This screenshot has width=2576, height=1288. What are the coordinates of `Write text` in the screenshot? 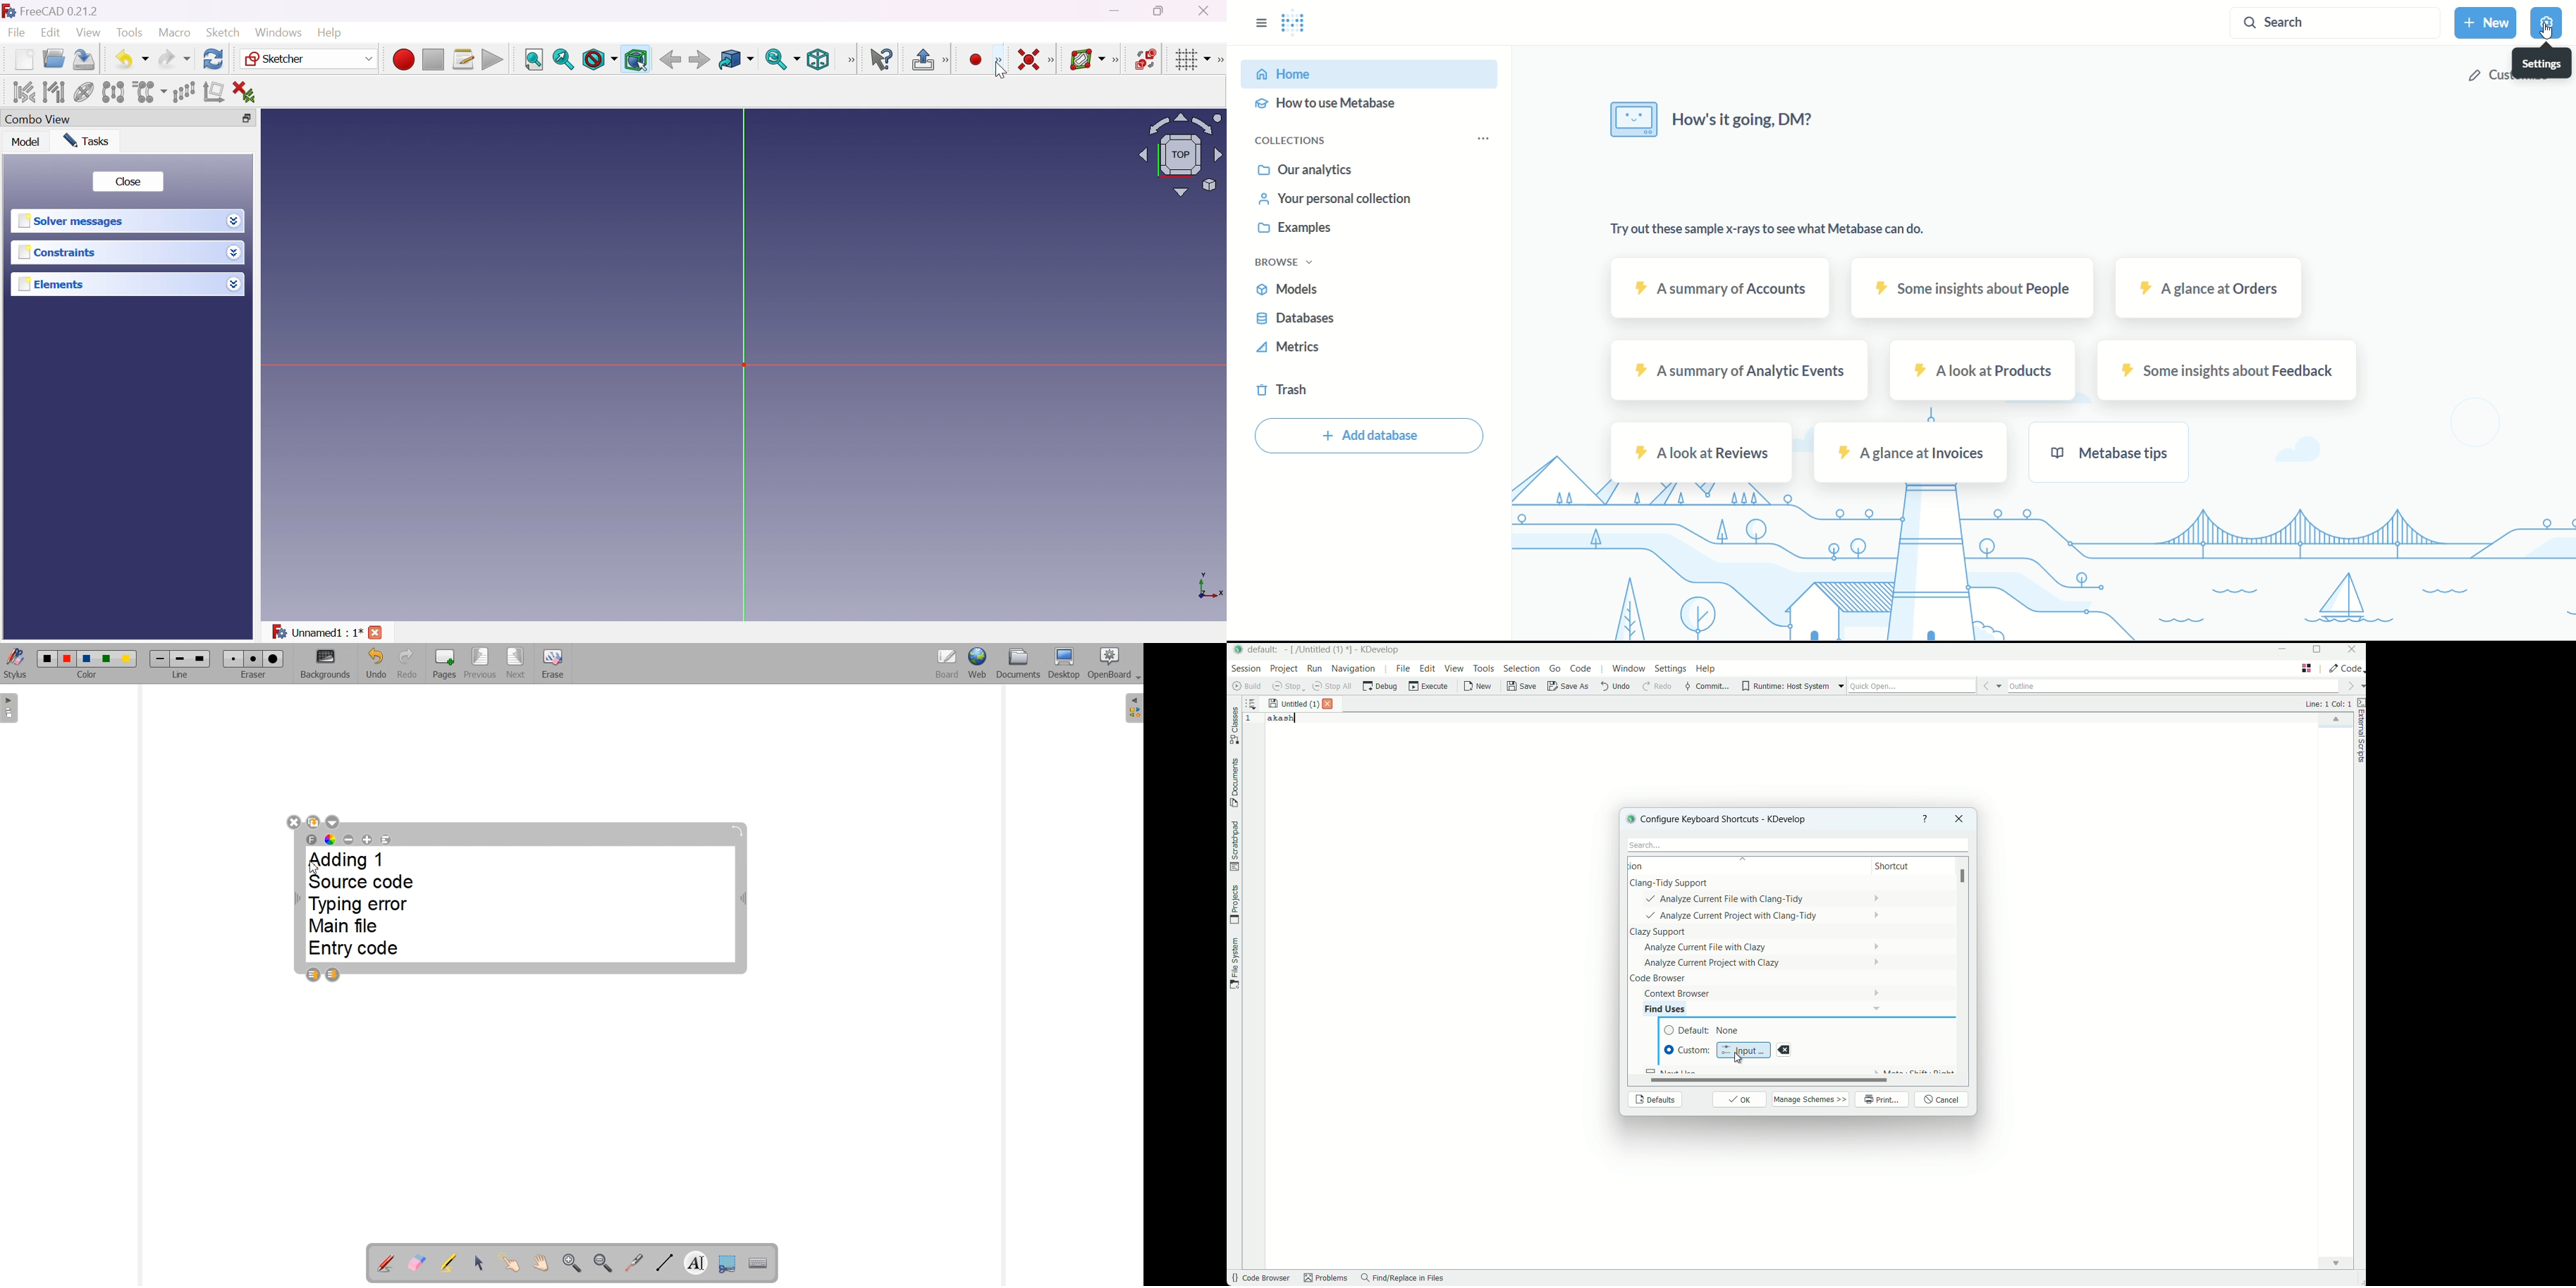 It's located at (696, 1261).